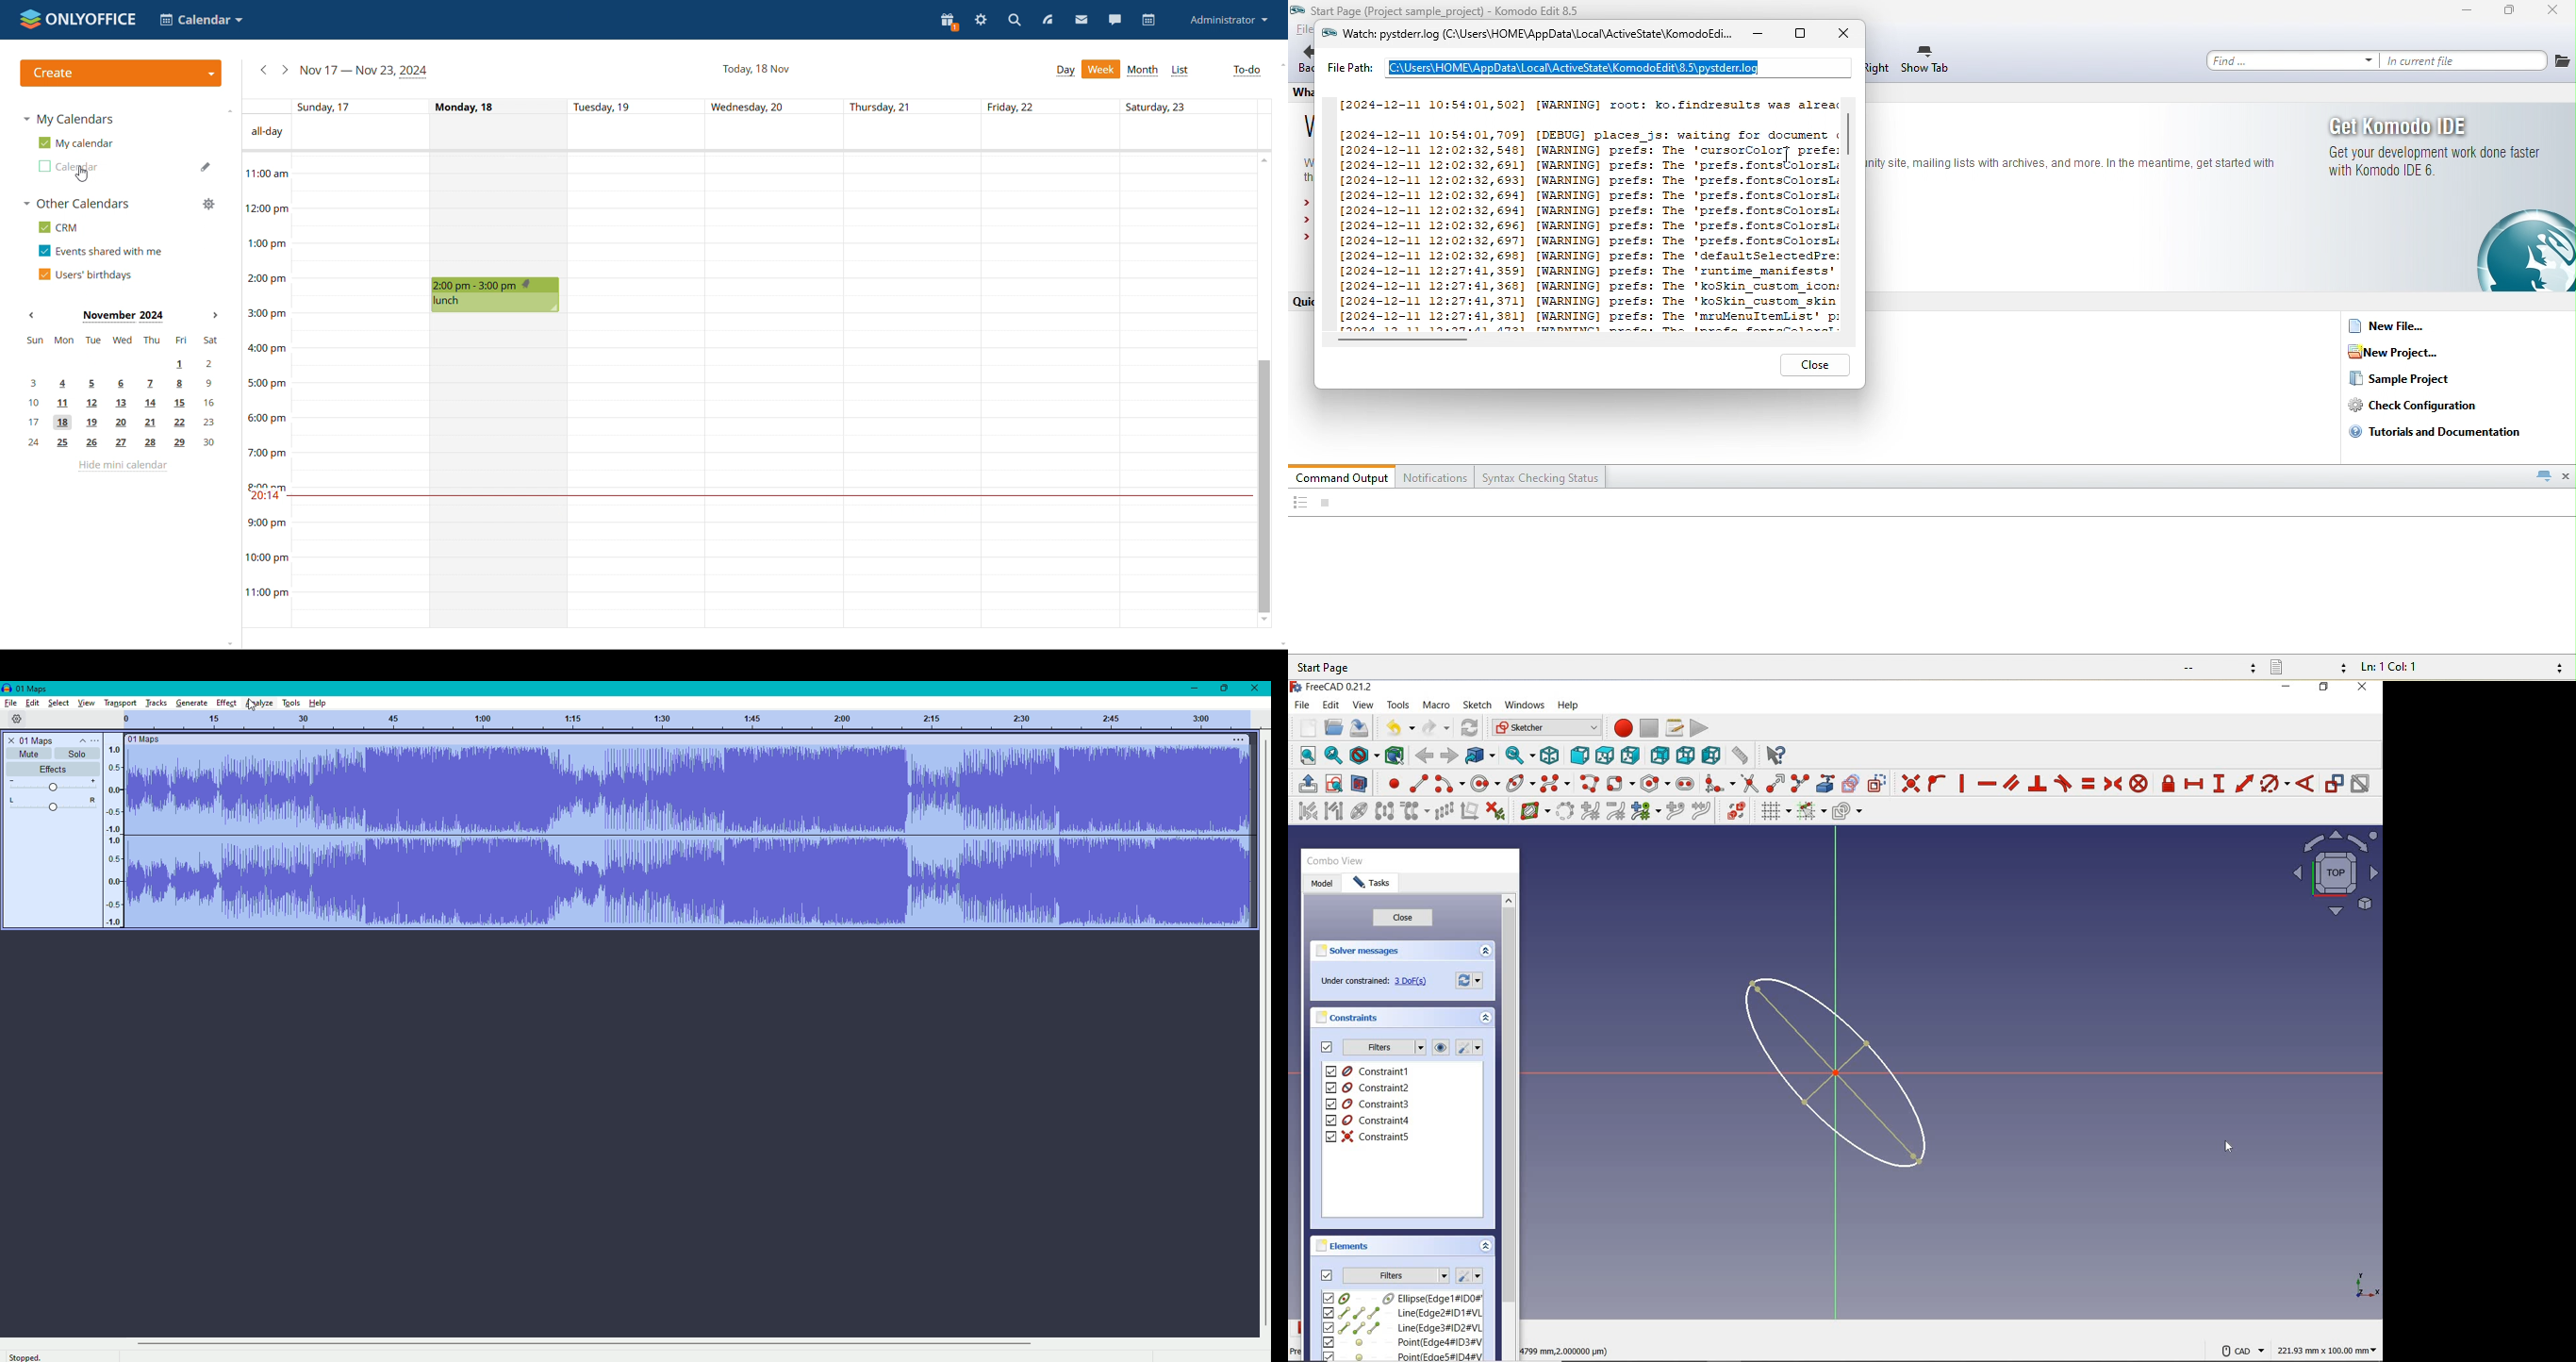 This screenshot has height=1372, width=2576. Describe the element at coordinates (2286, 687) in the screenshot. I see `minimize` at that location.